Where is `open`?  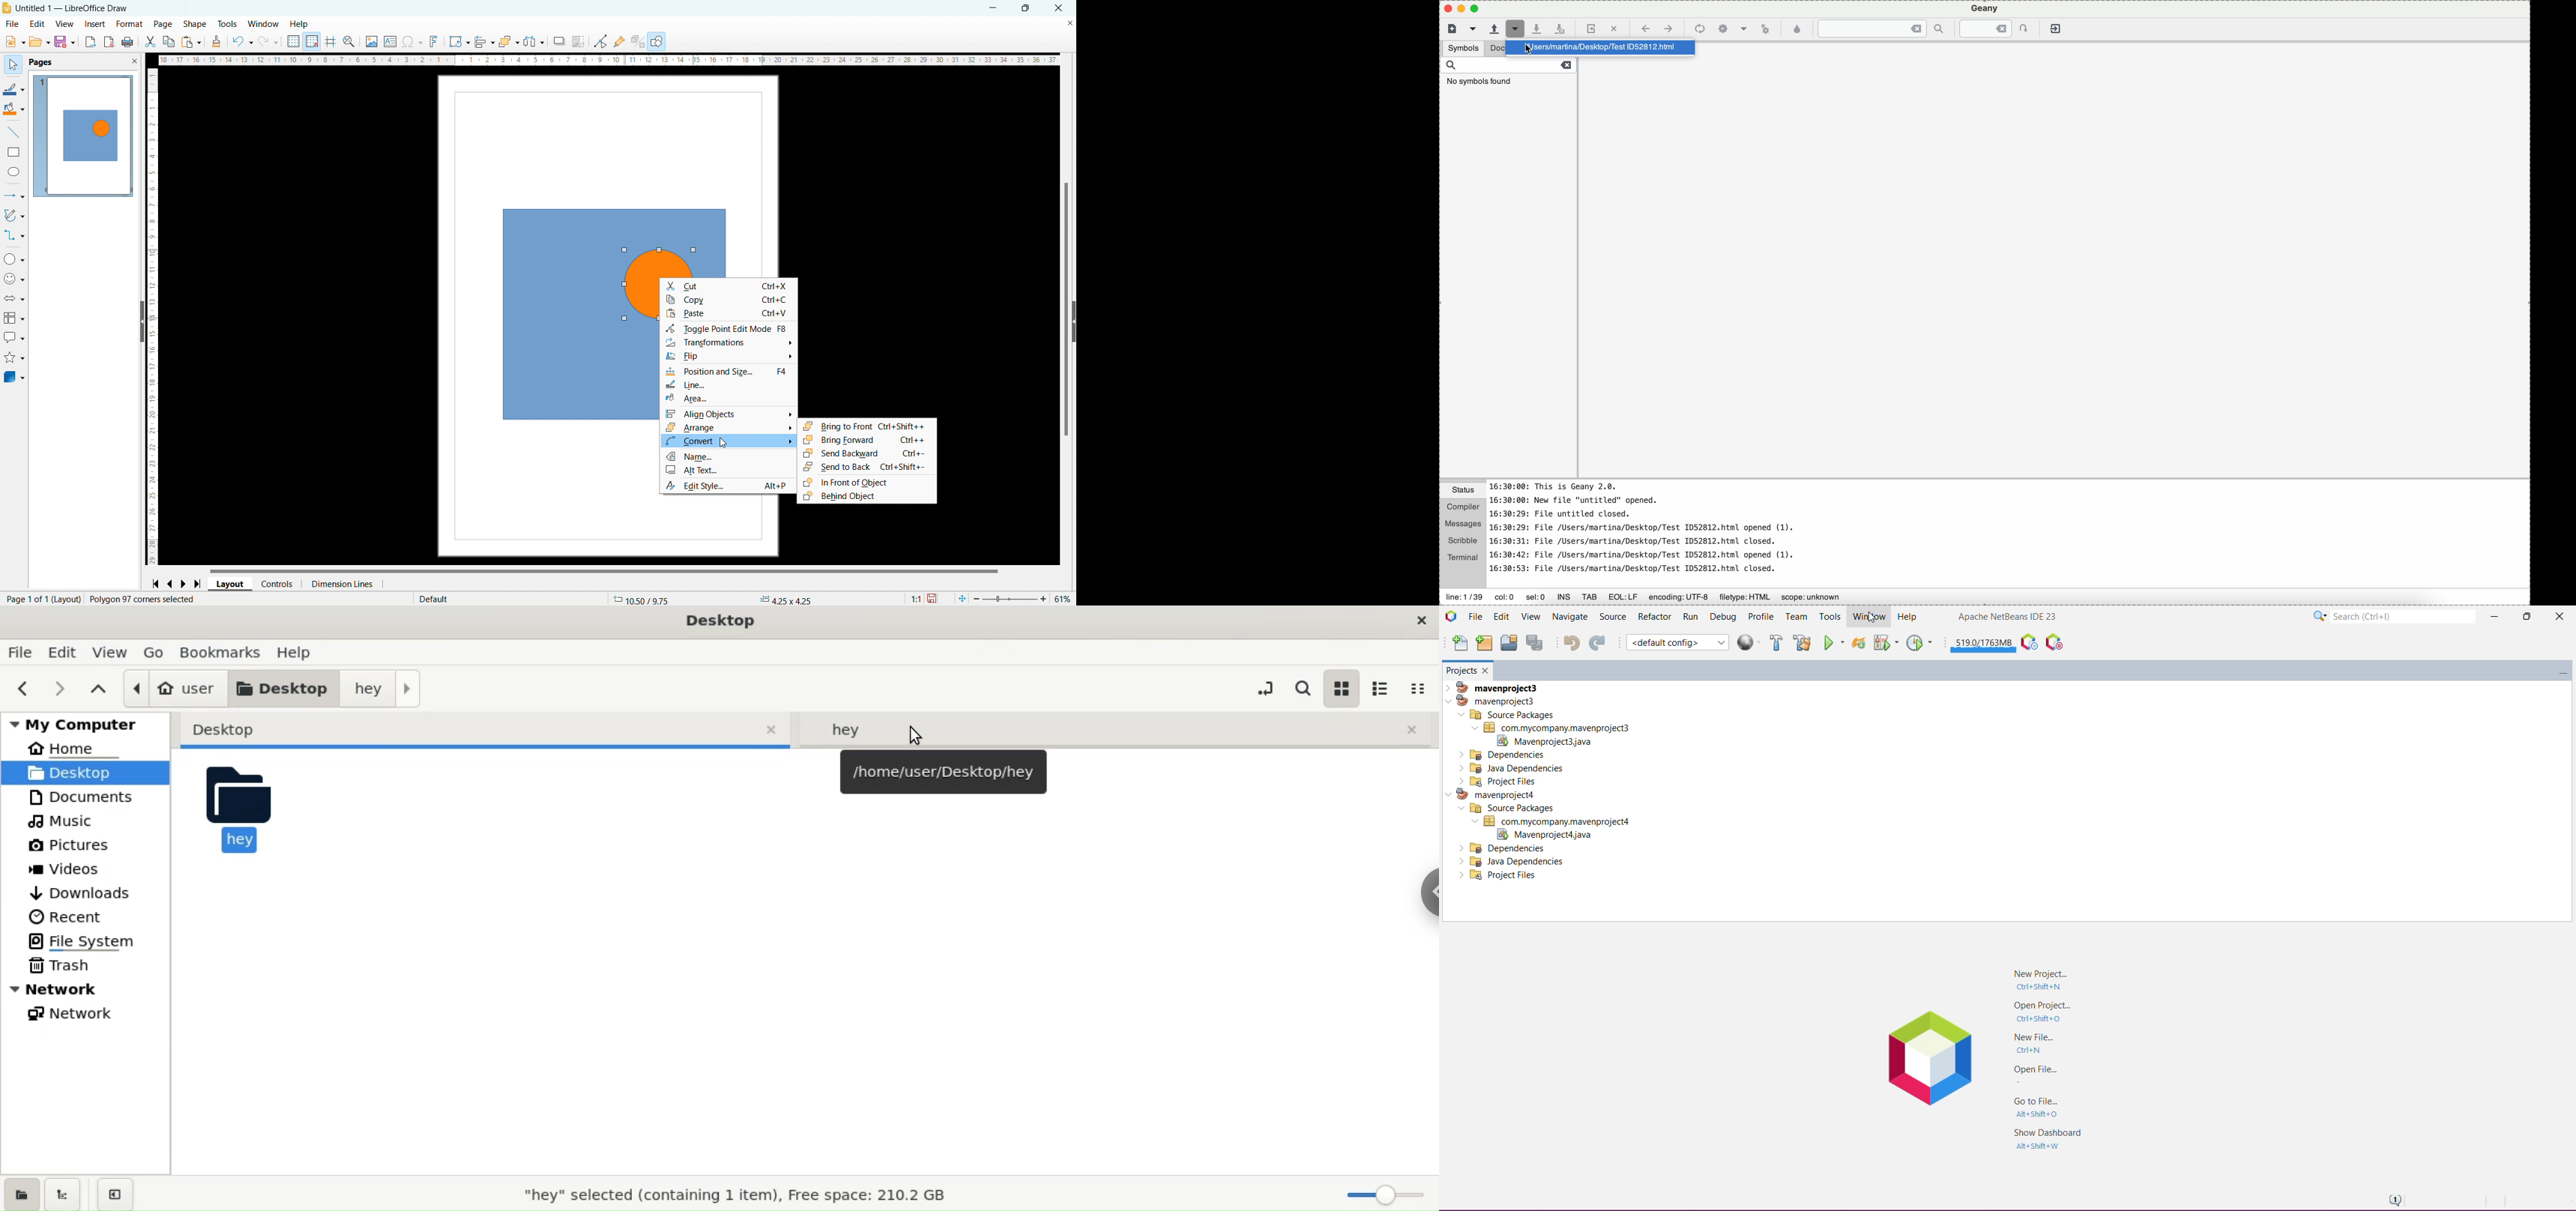 open is located at coordinates (15, 41).